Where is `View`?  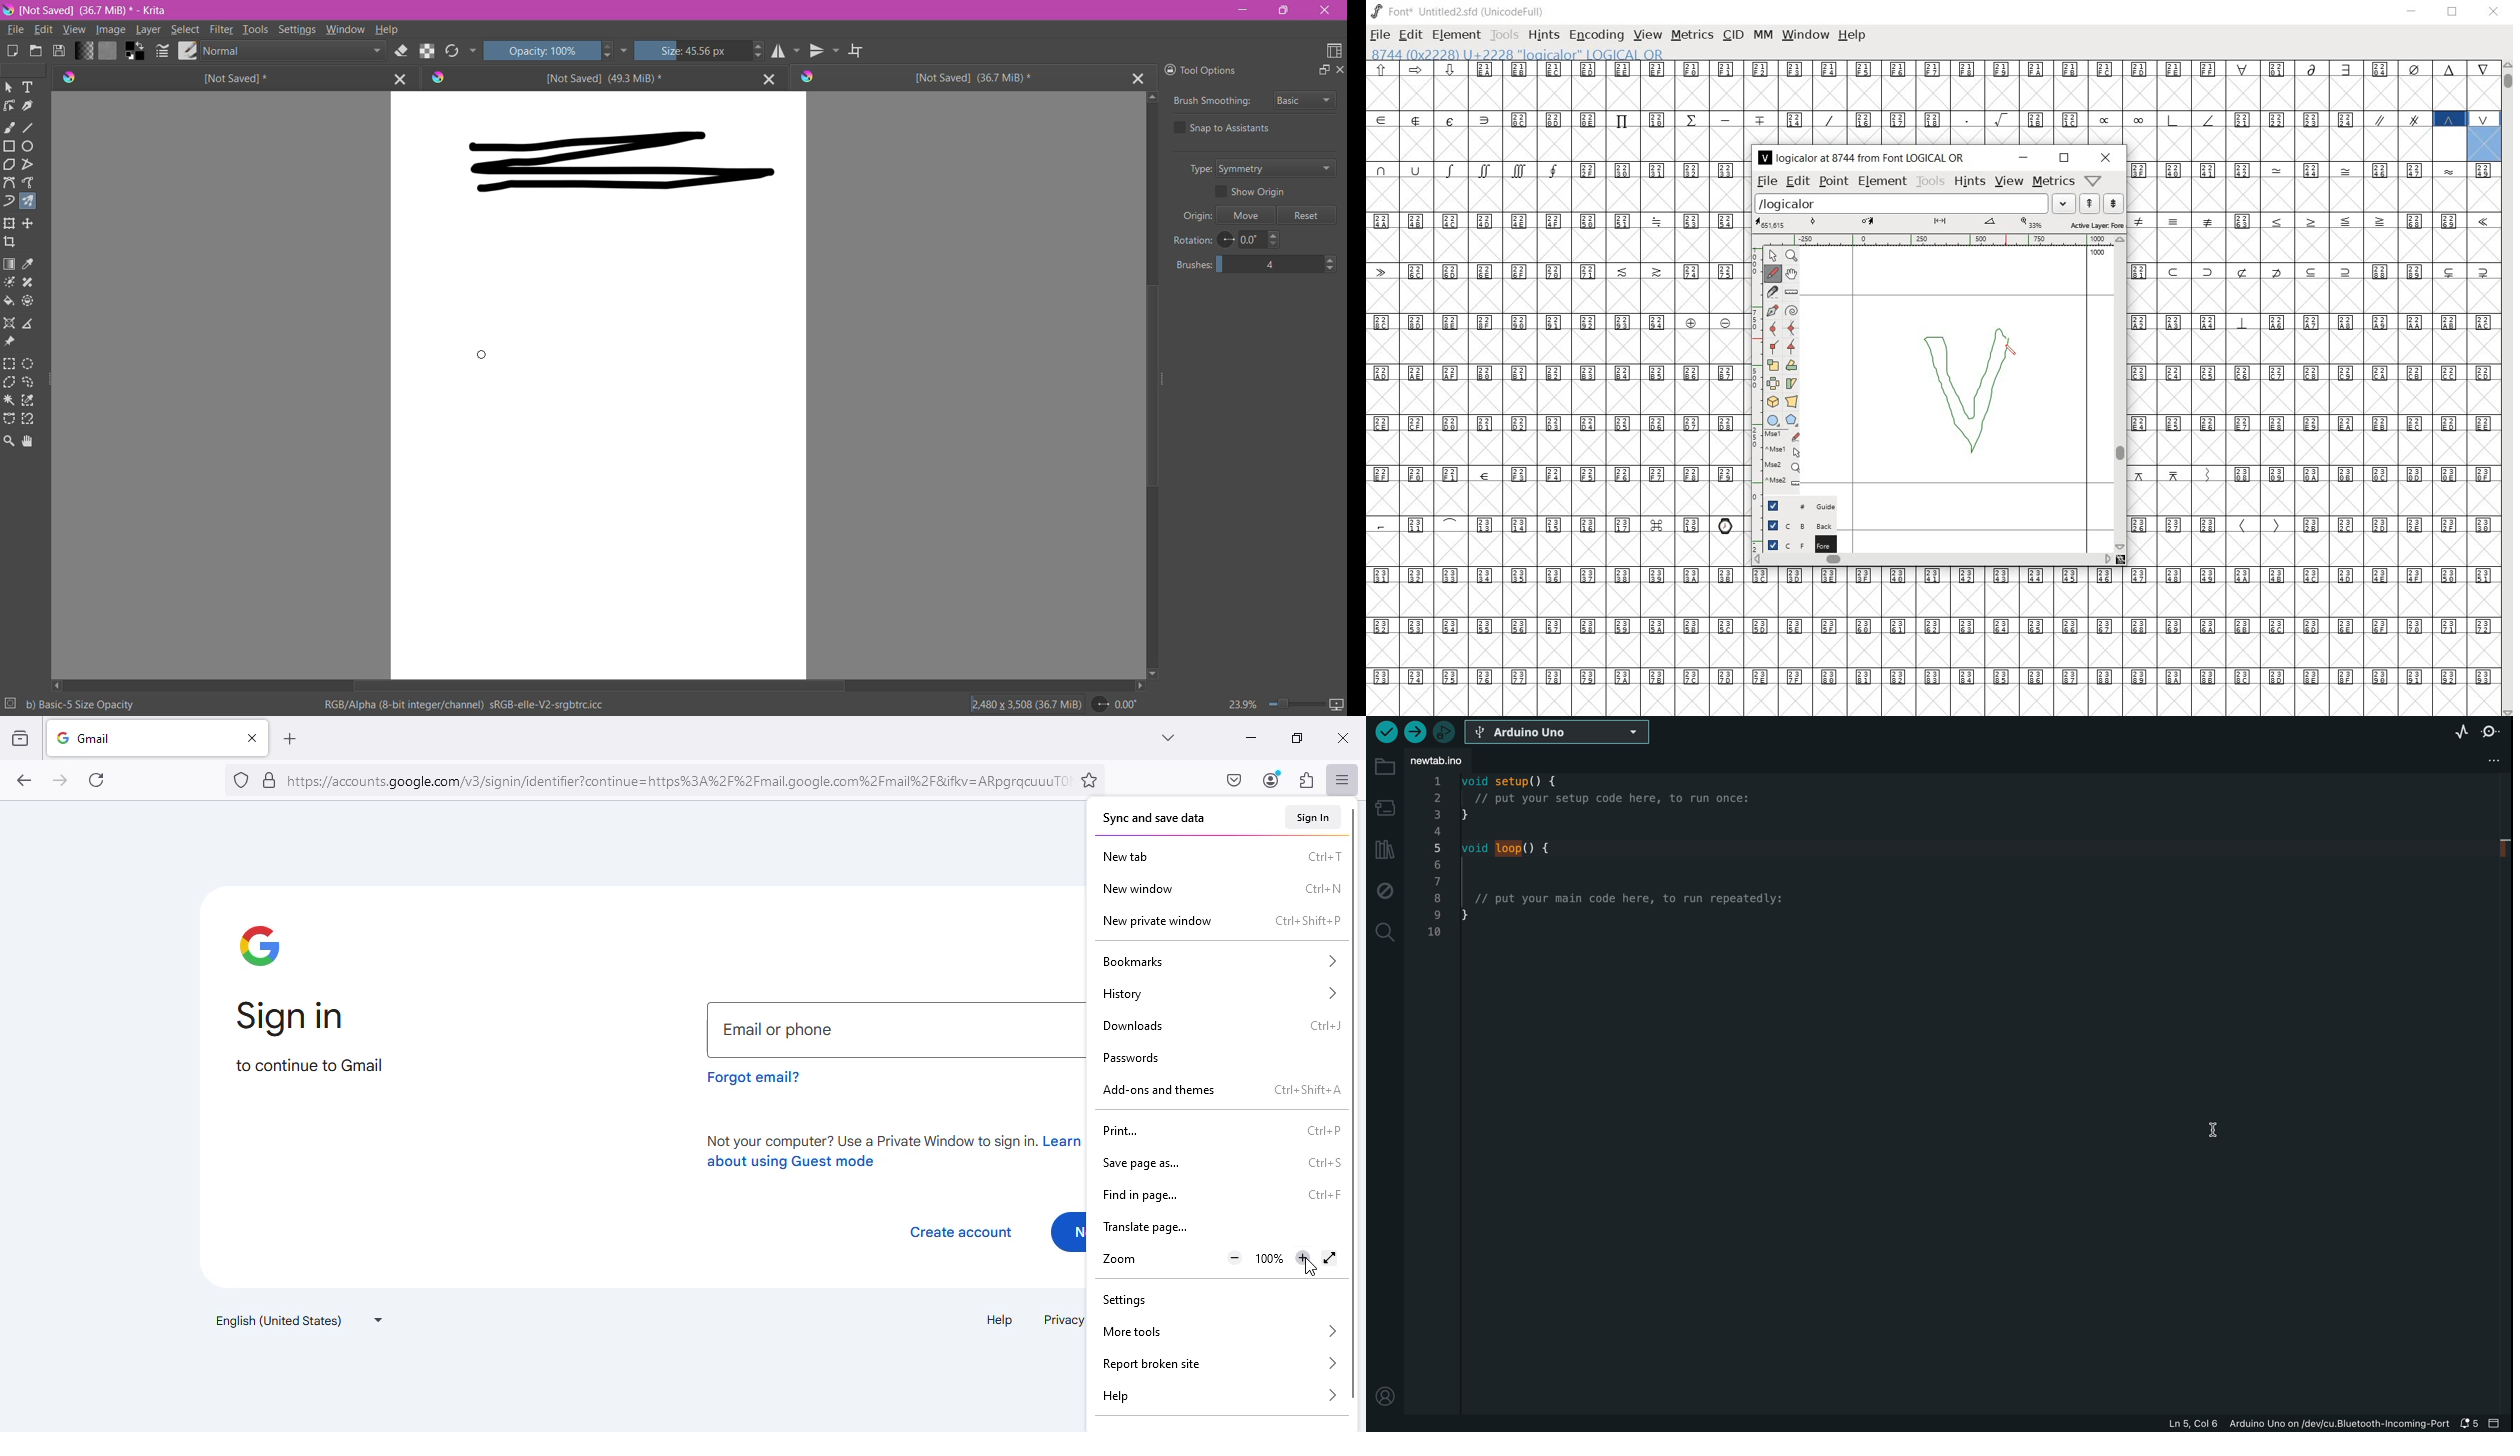 View is located at coordinates (73, 31).